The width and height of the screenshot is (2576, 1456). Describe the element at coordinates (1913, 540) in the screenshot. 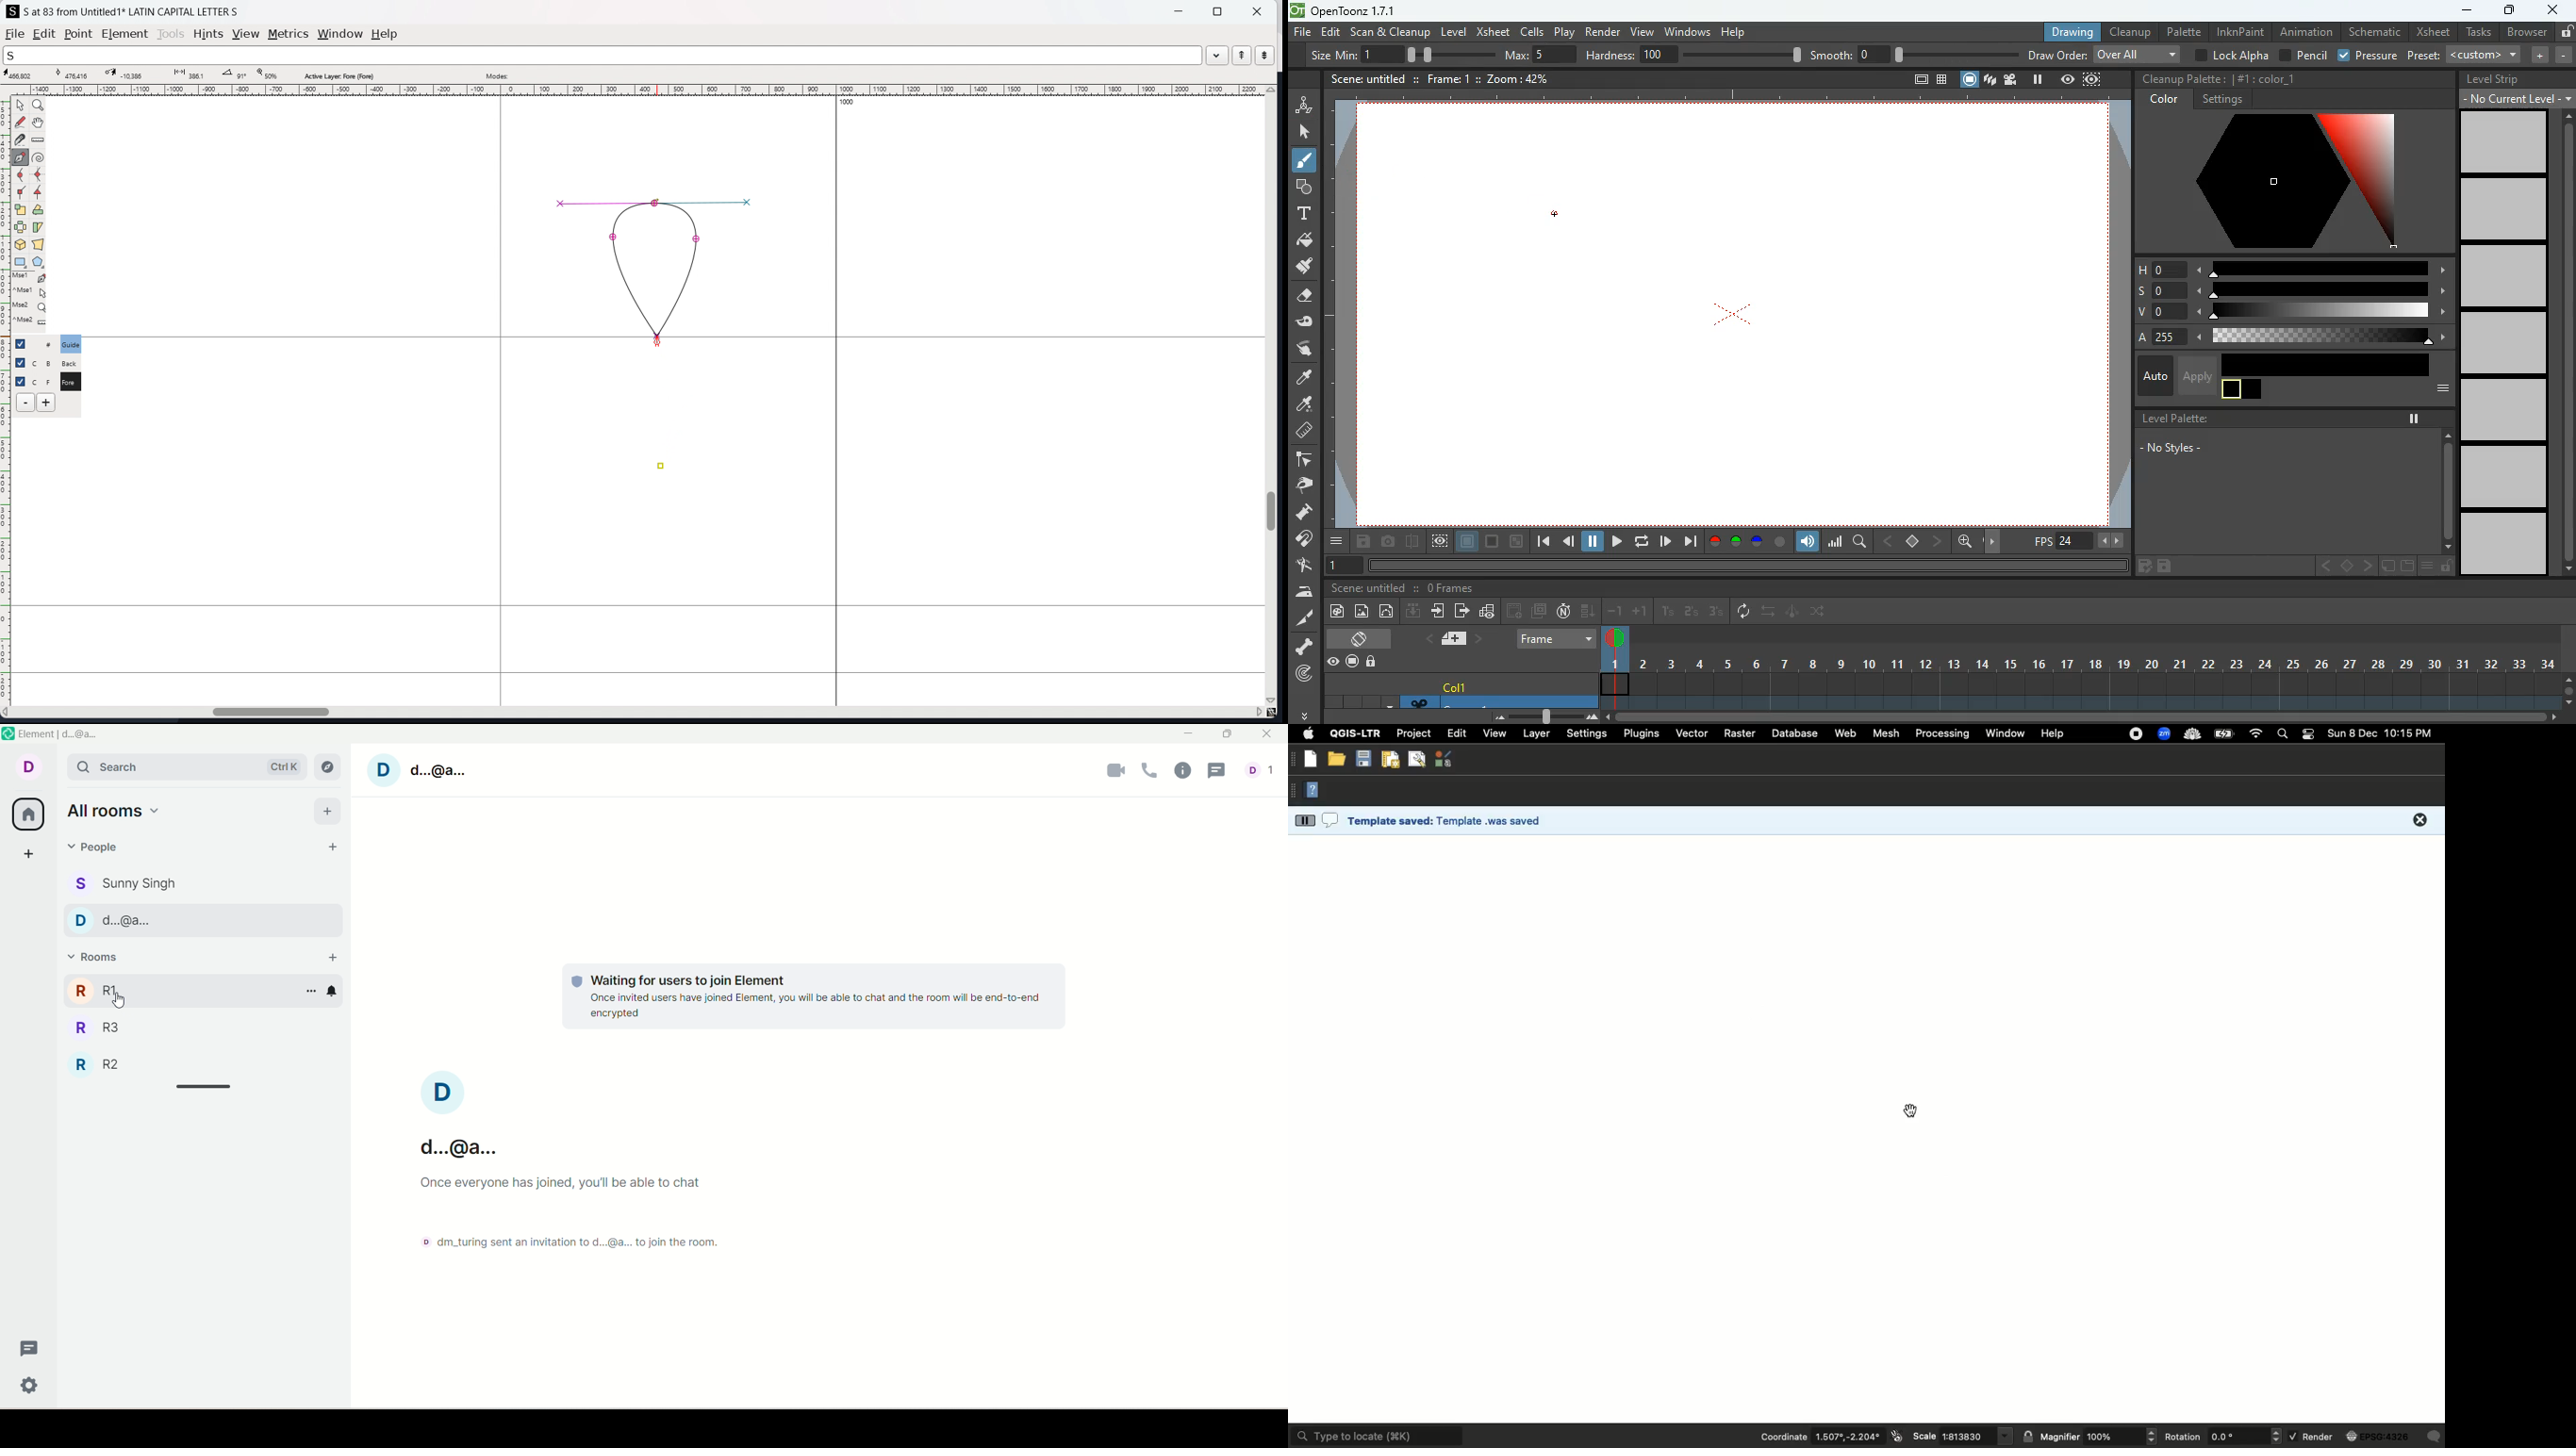

I see `center` at that location.